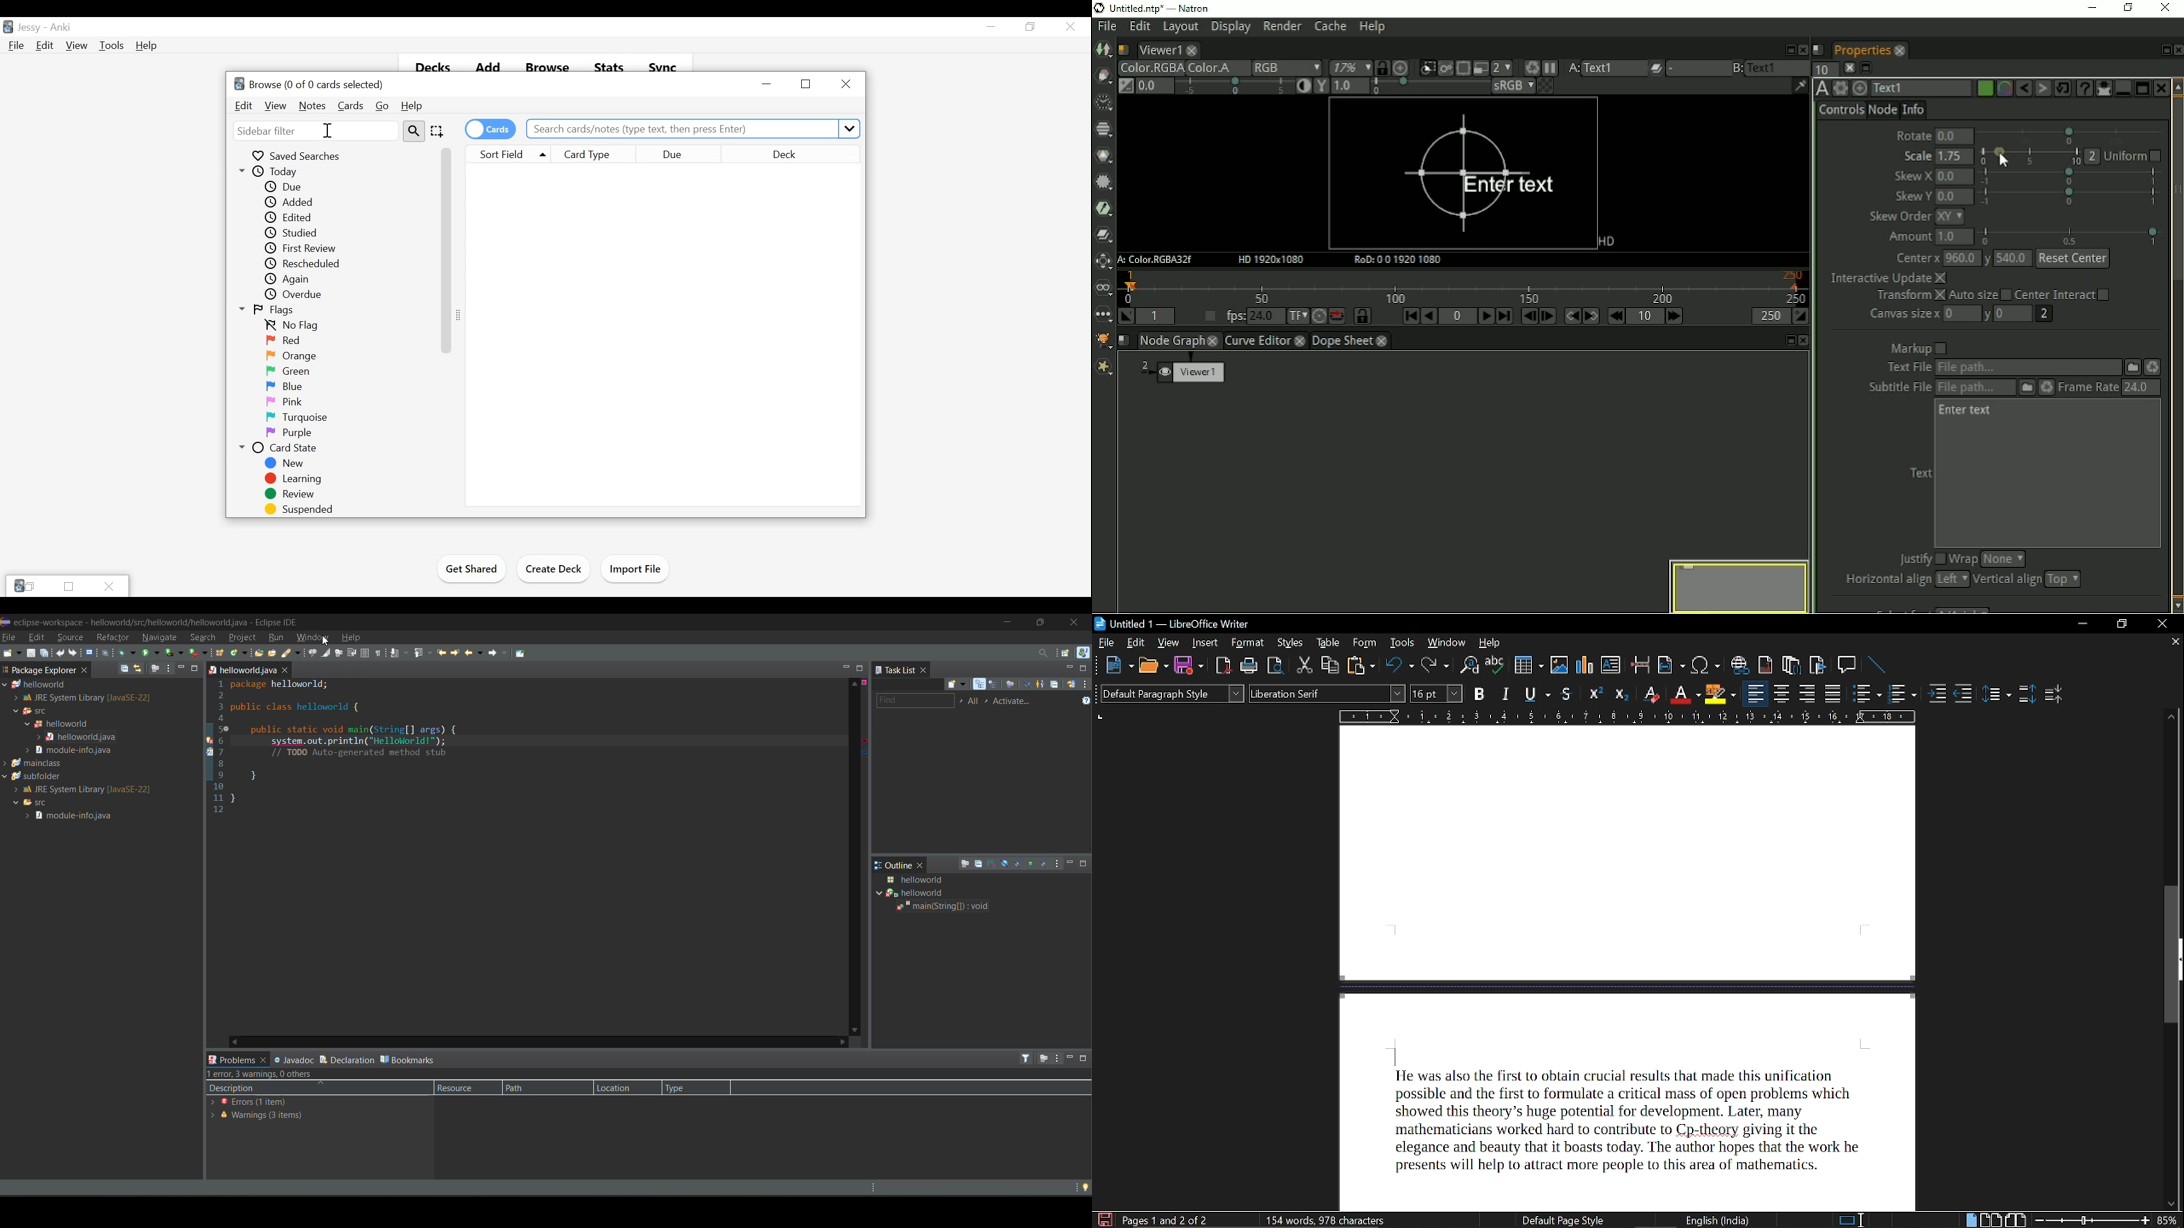  What do you see at coordinates (1756, 695) in the screenshot?
I see `allign left` at bounding box center [1756, 695].